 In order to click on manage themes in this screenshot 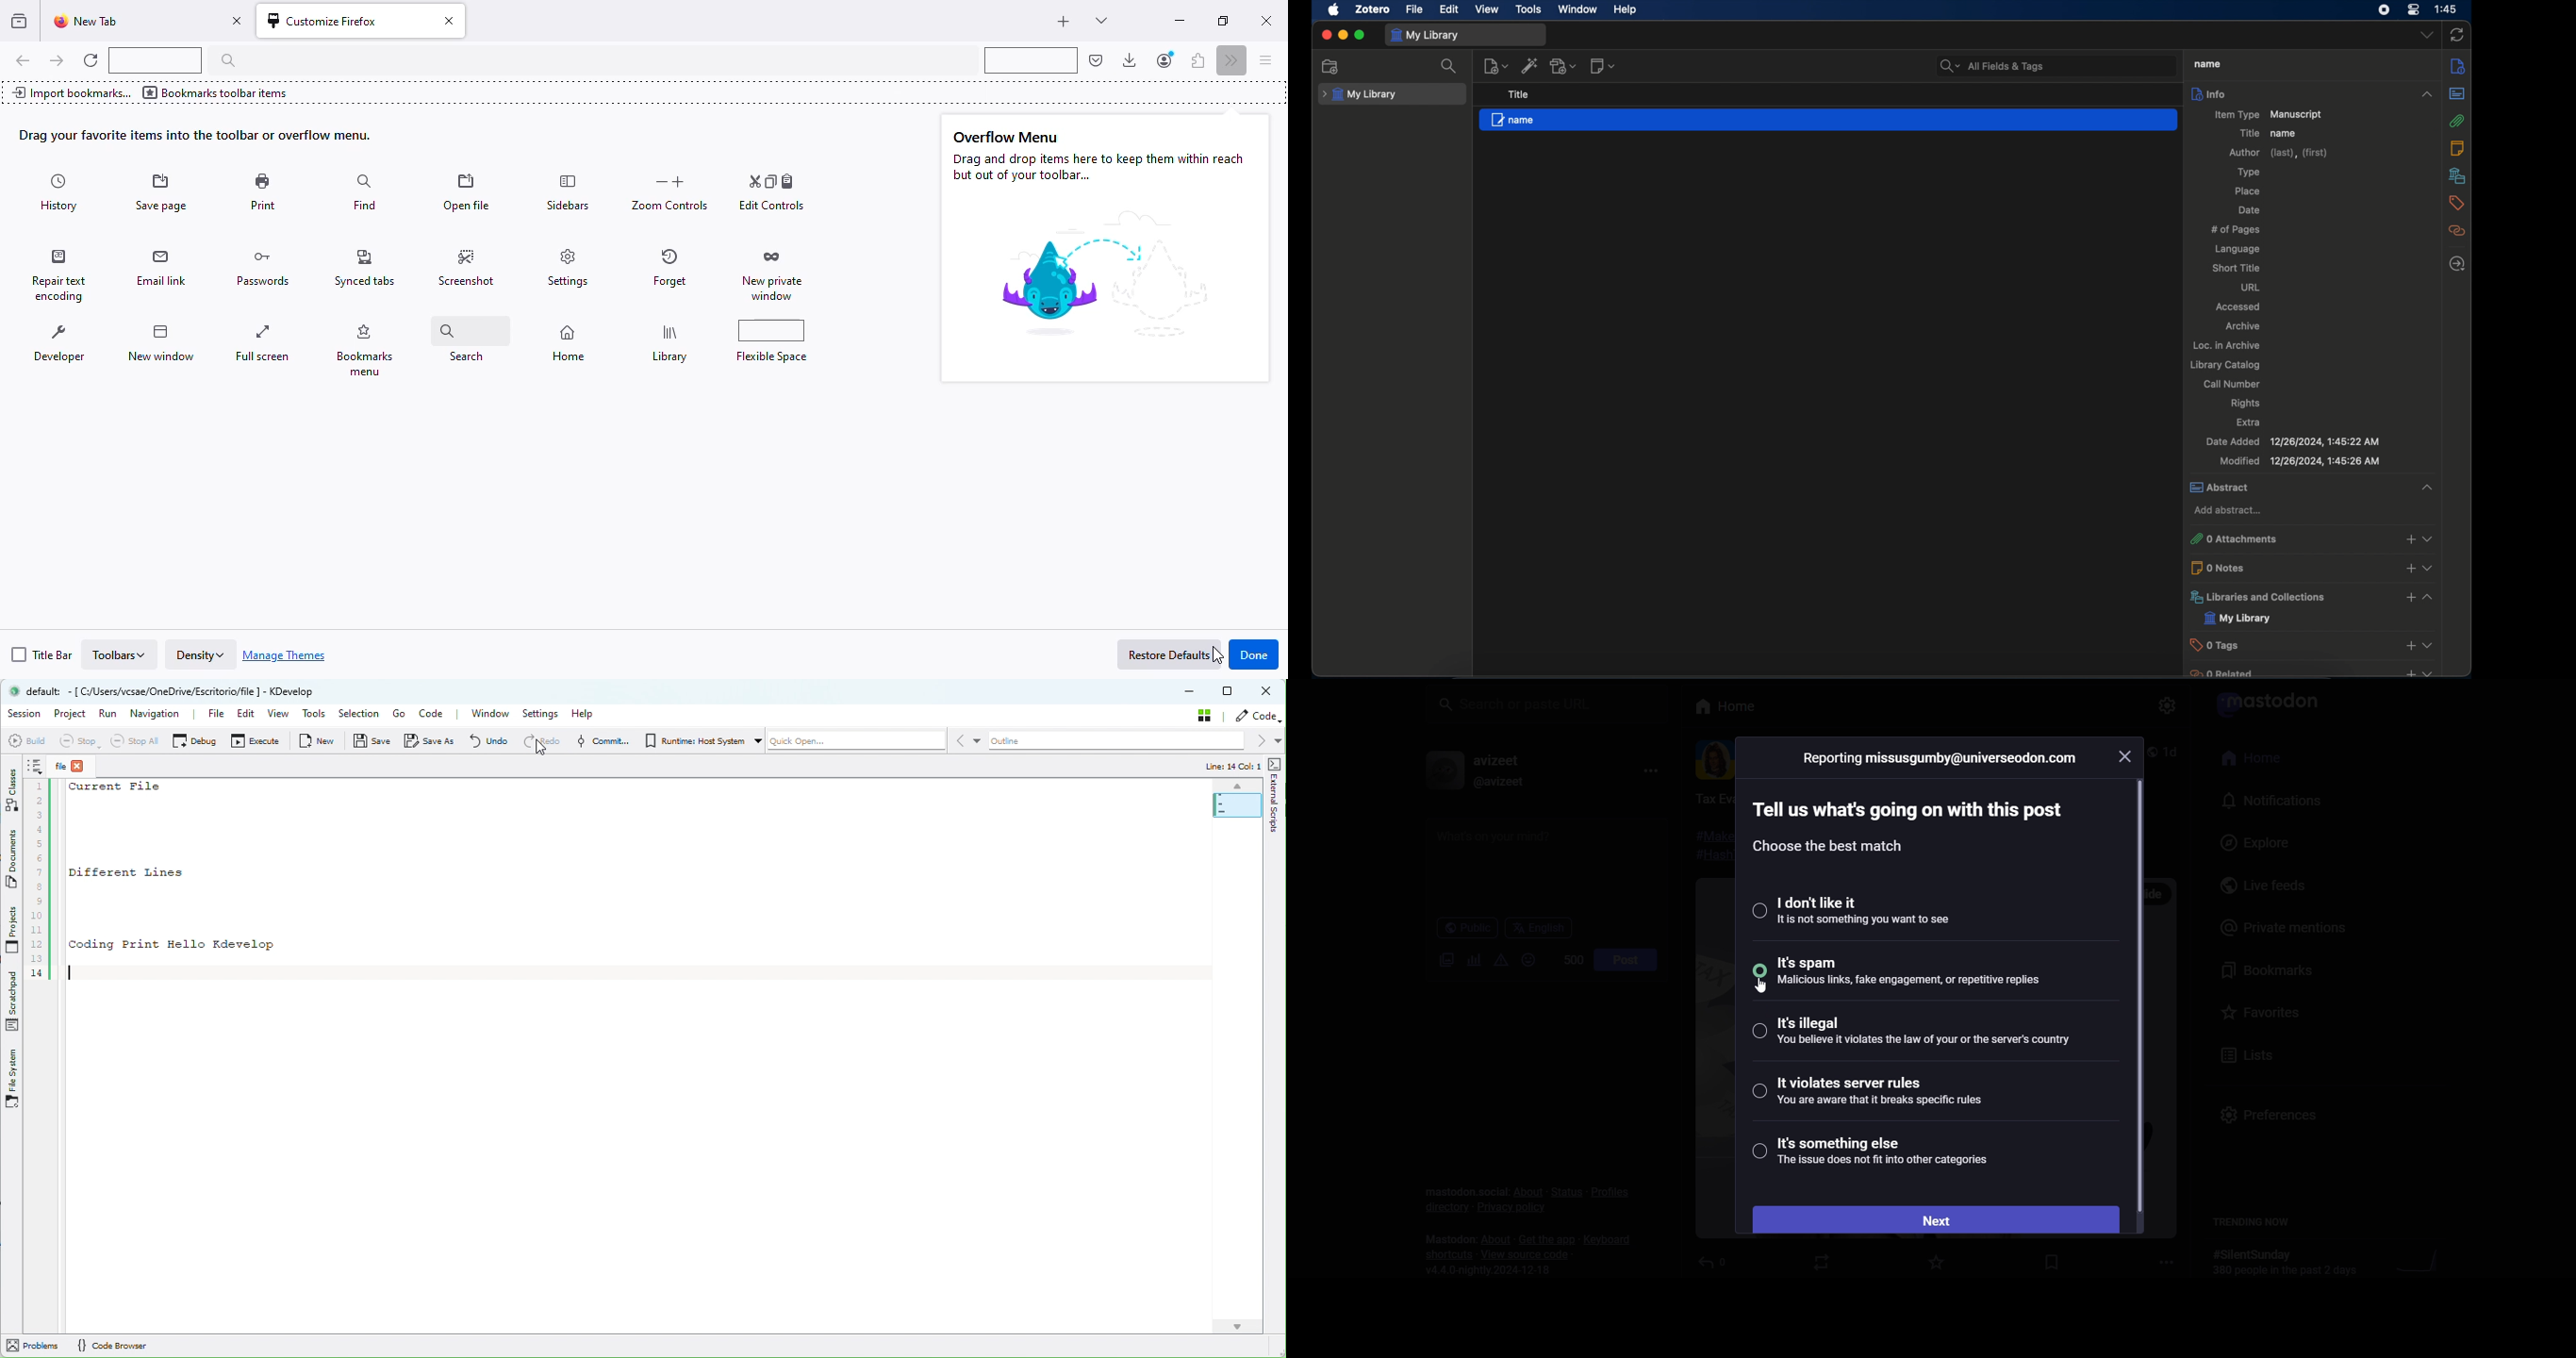, I will do `click(284, 655)`.